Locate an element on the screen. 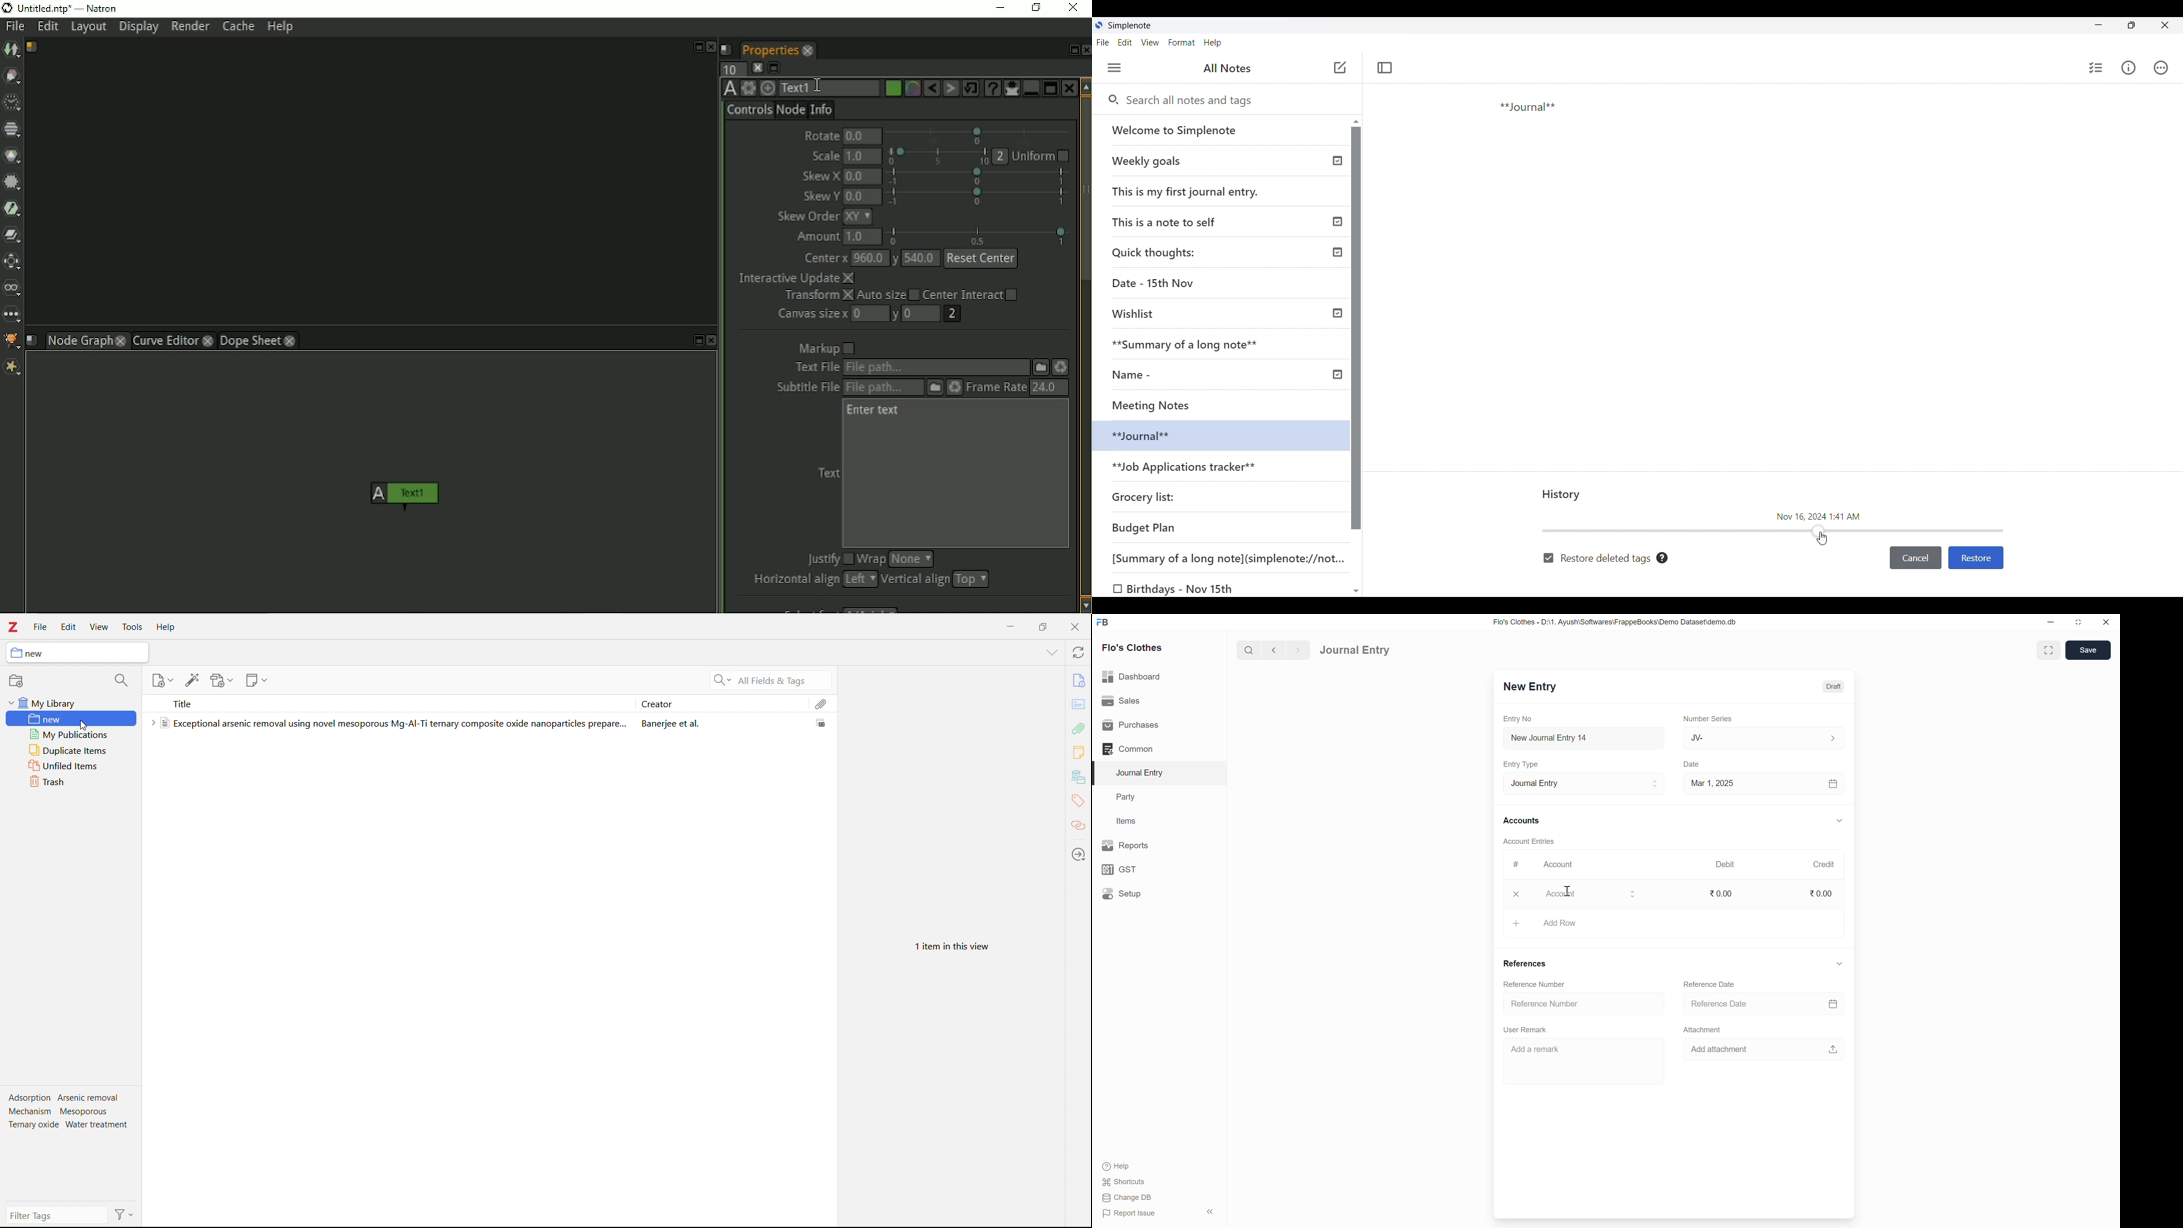 This screenshot has height=1232, width=2184. Attachment is located at coordinates (1704, 1029).